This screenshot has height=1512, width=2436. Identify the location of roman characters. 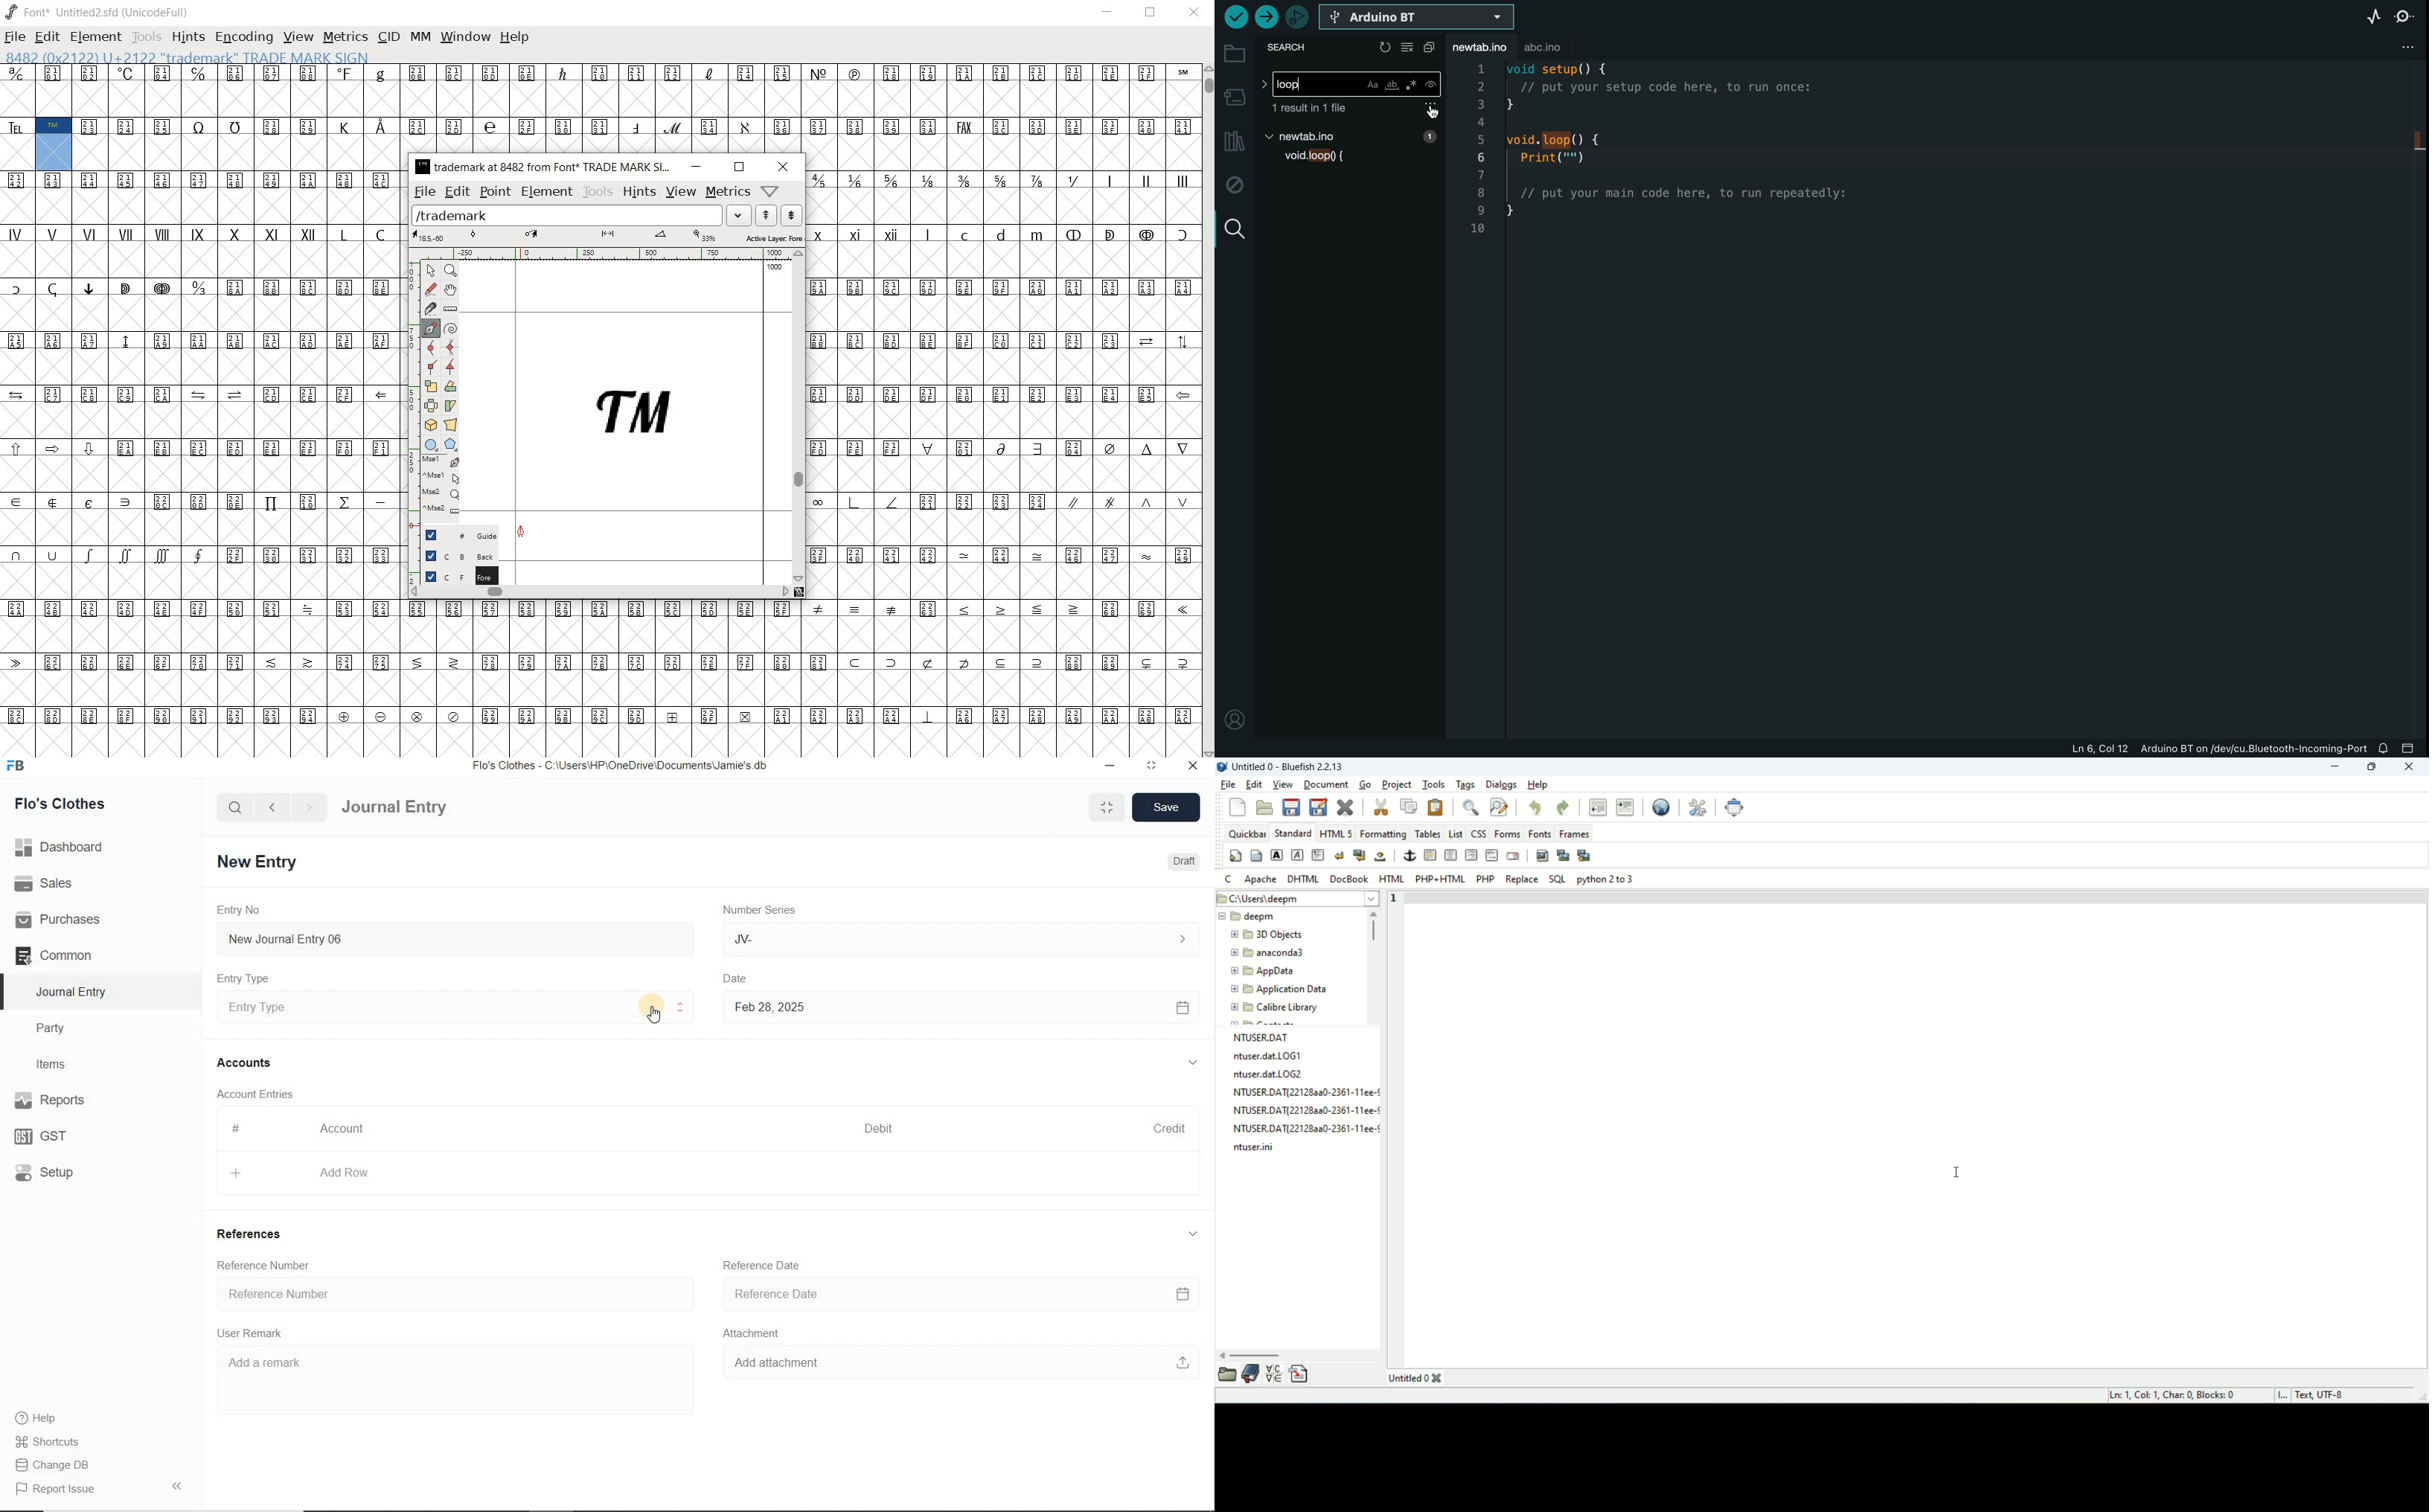
(200, 250).